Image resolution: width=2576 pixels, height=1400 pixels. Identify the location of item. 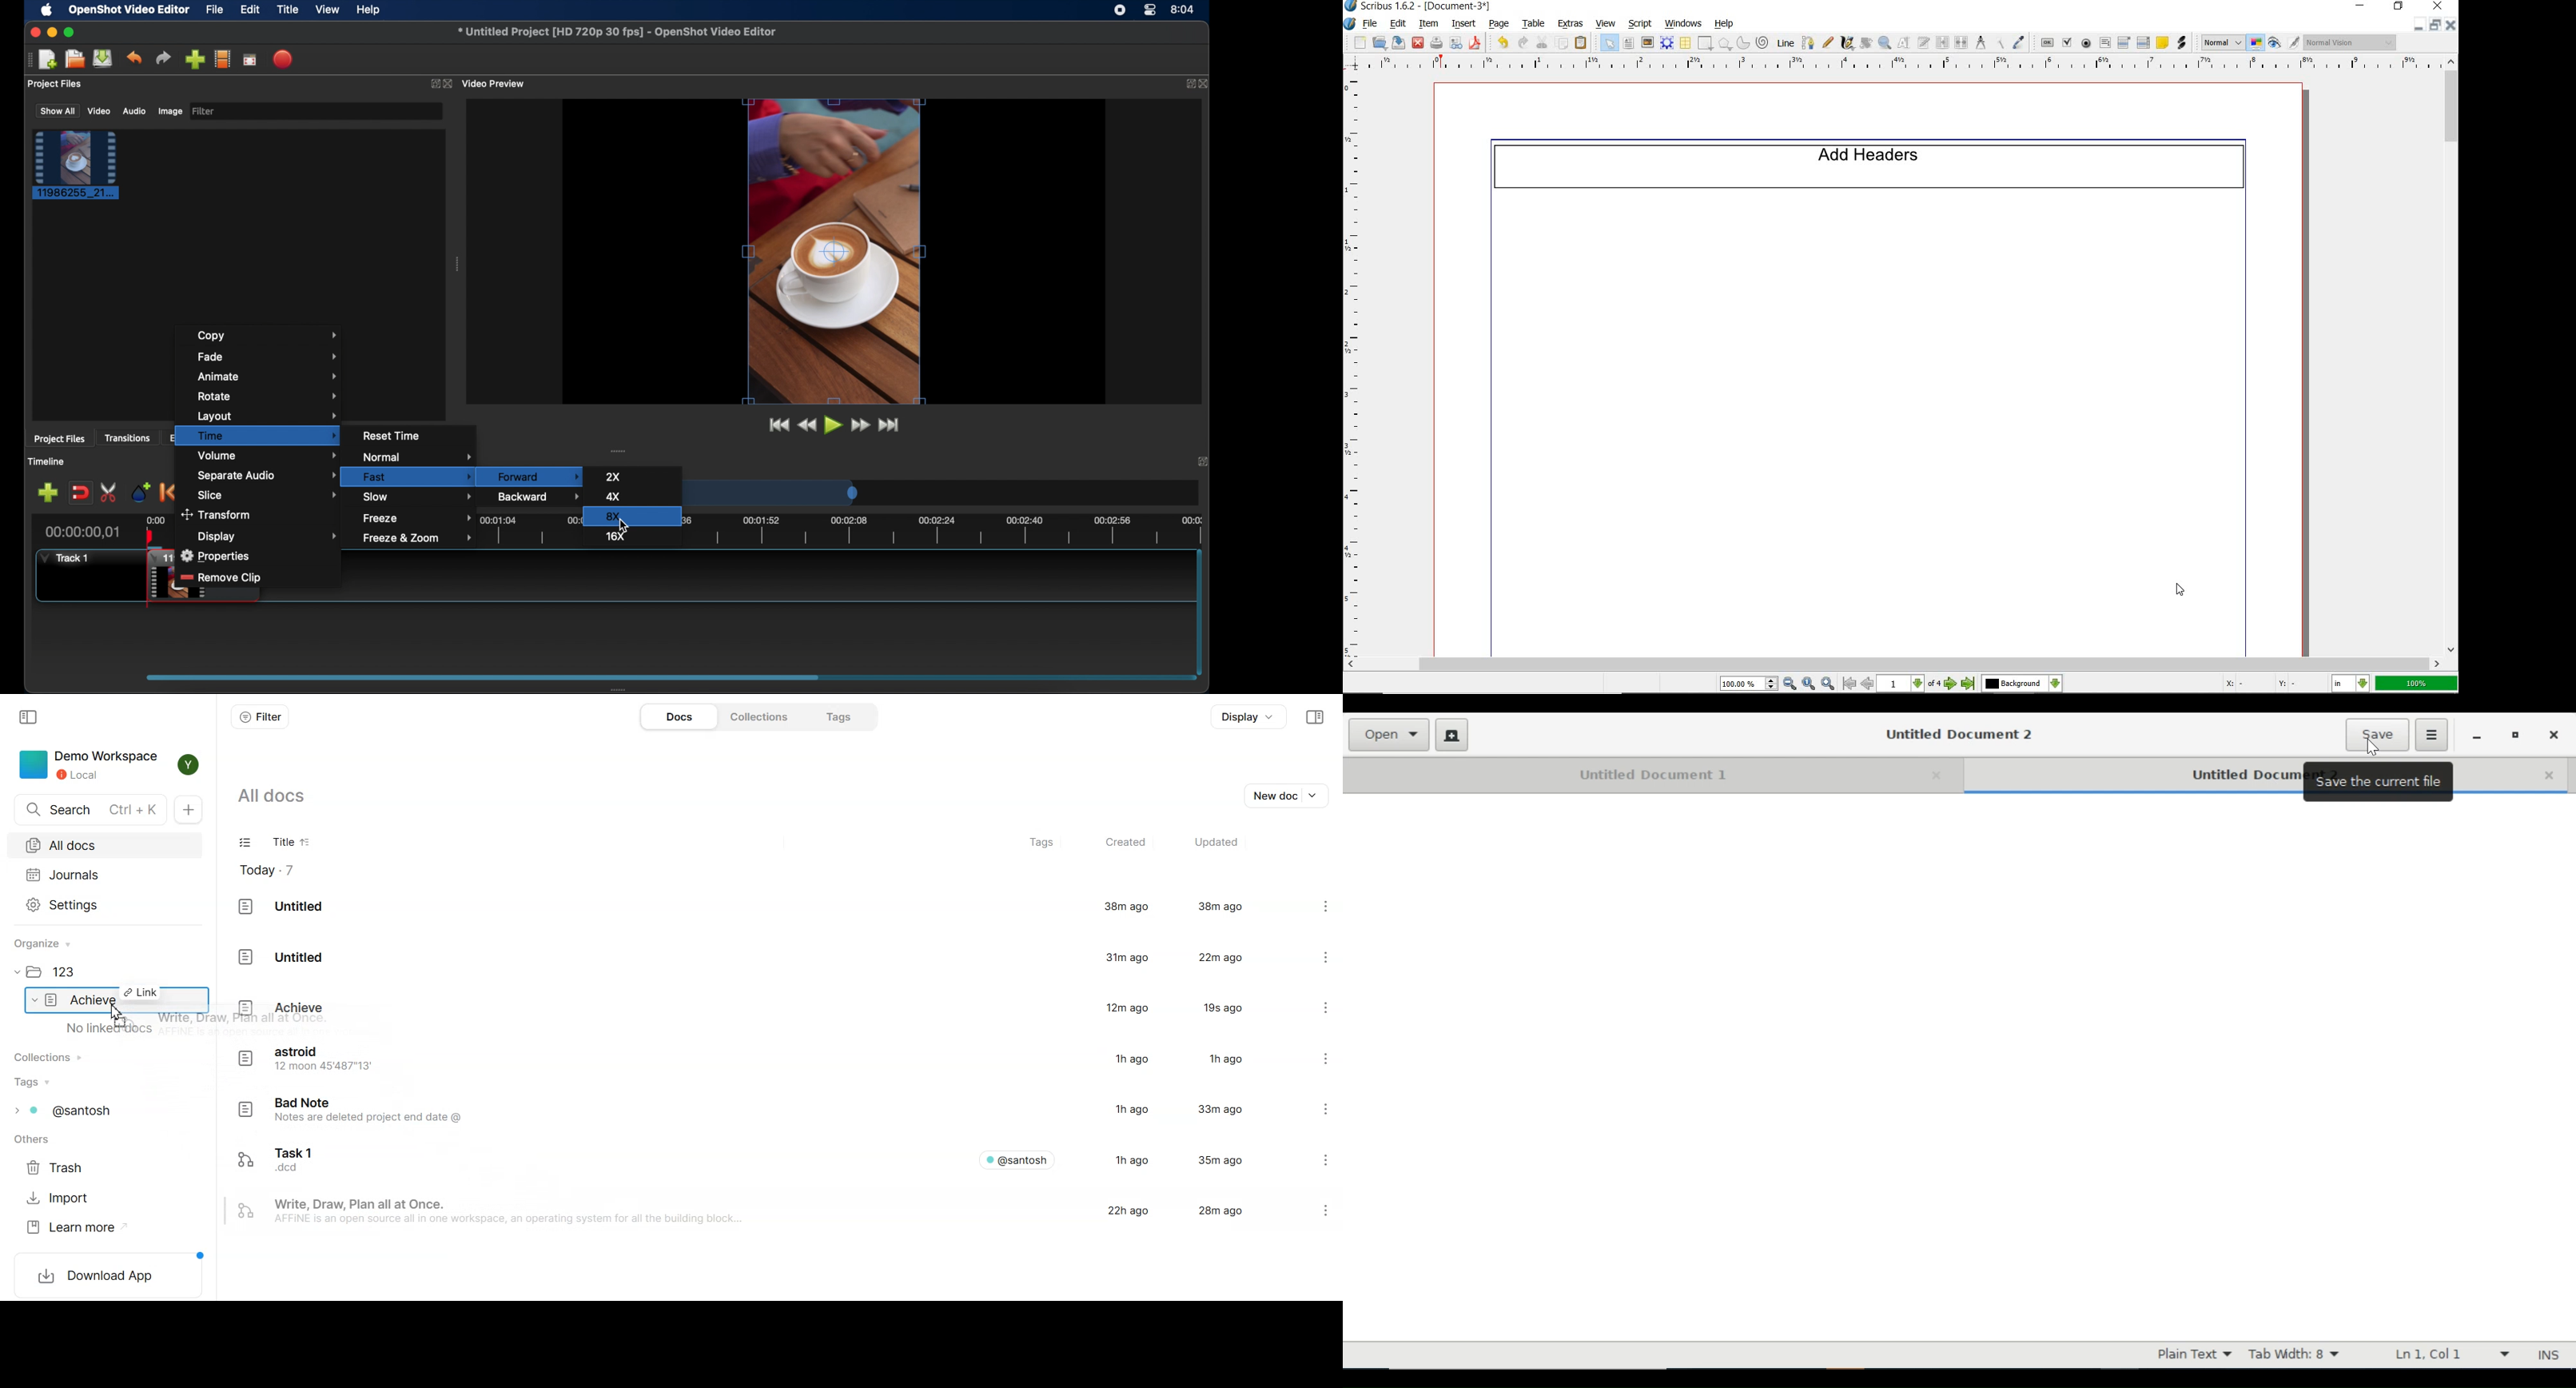
(1428, 25).